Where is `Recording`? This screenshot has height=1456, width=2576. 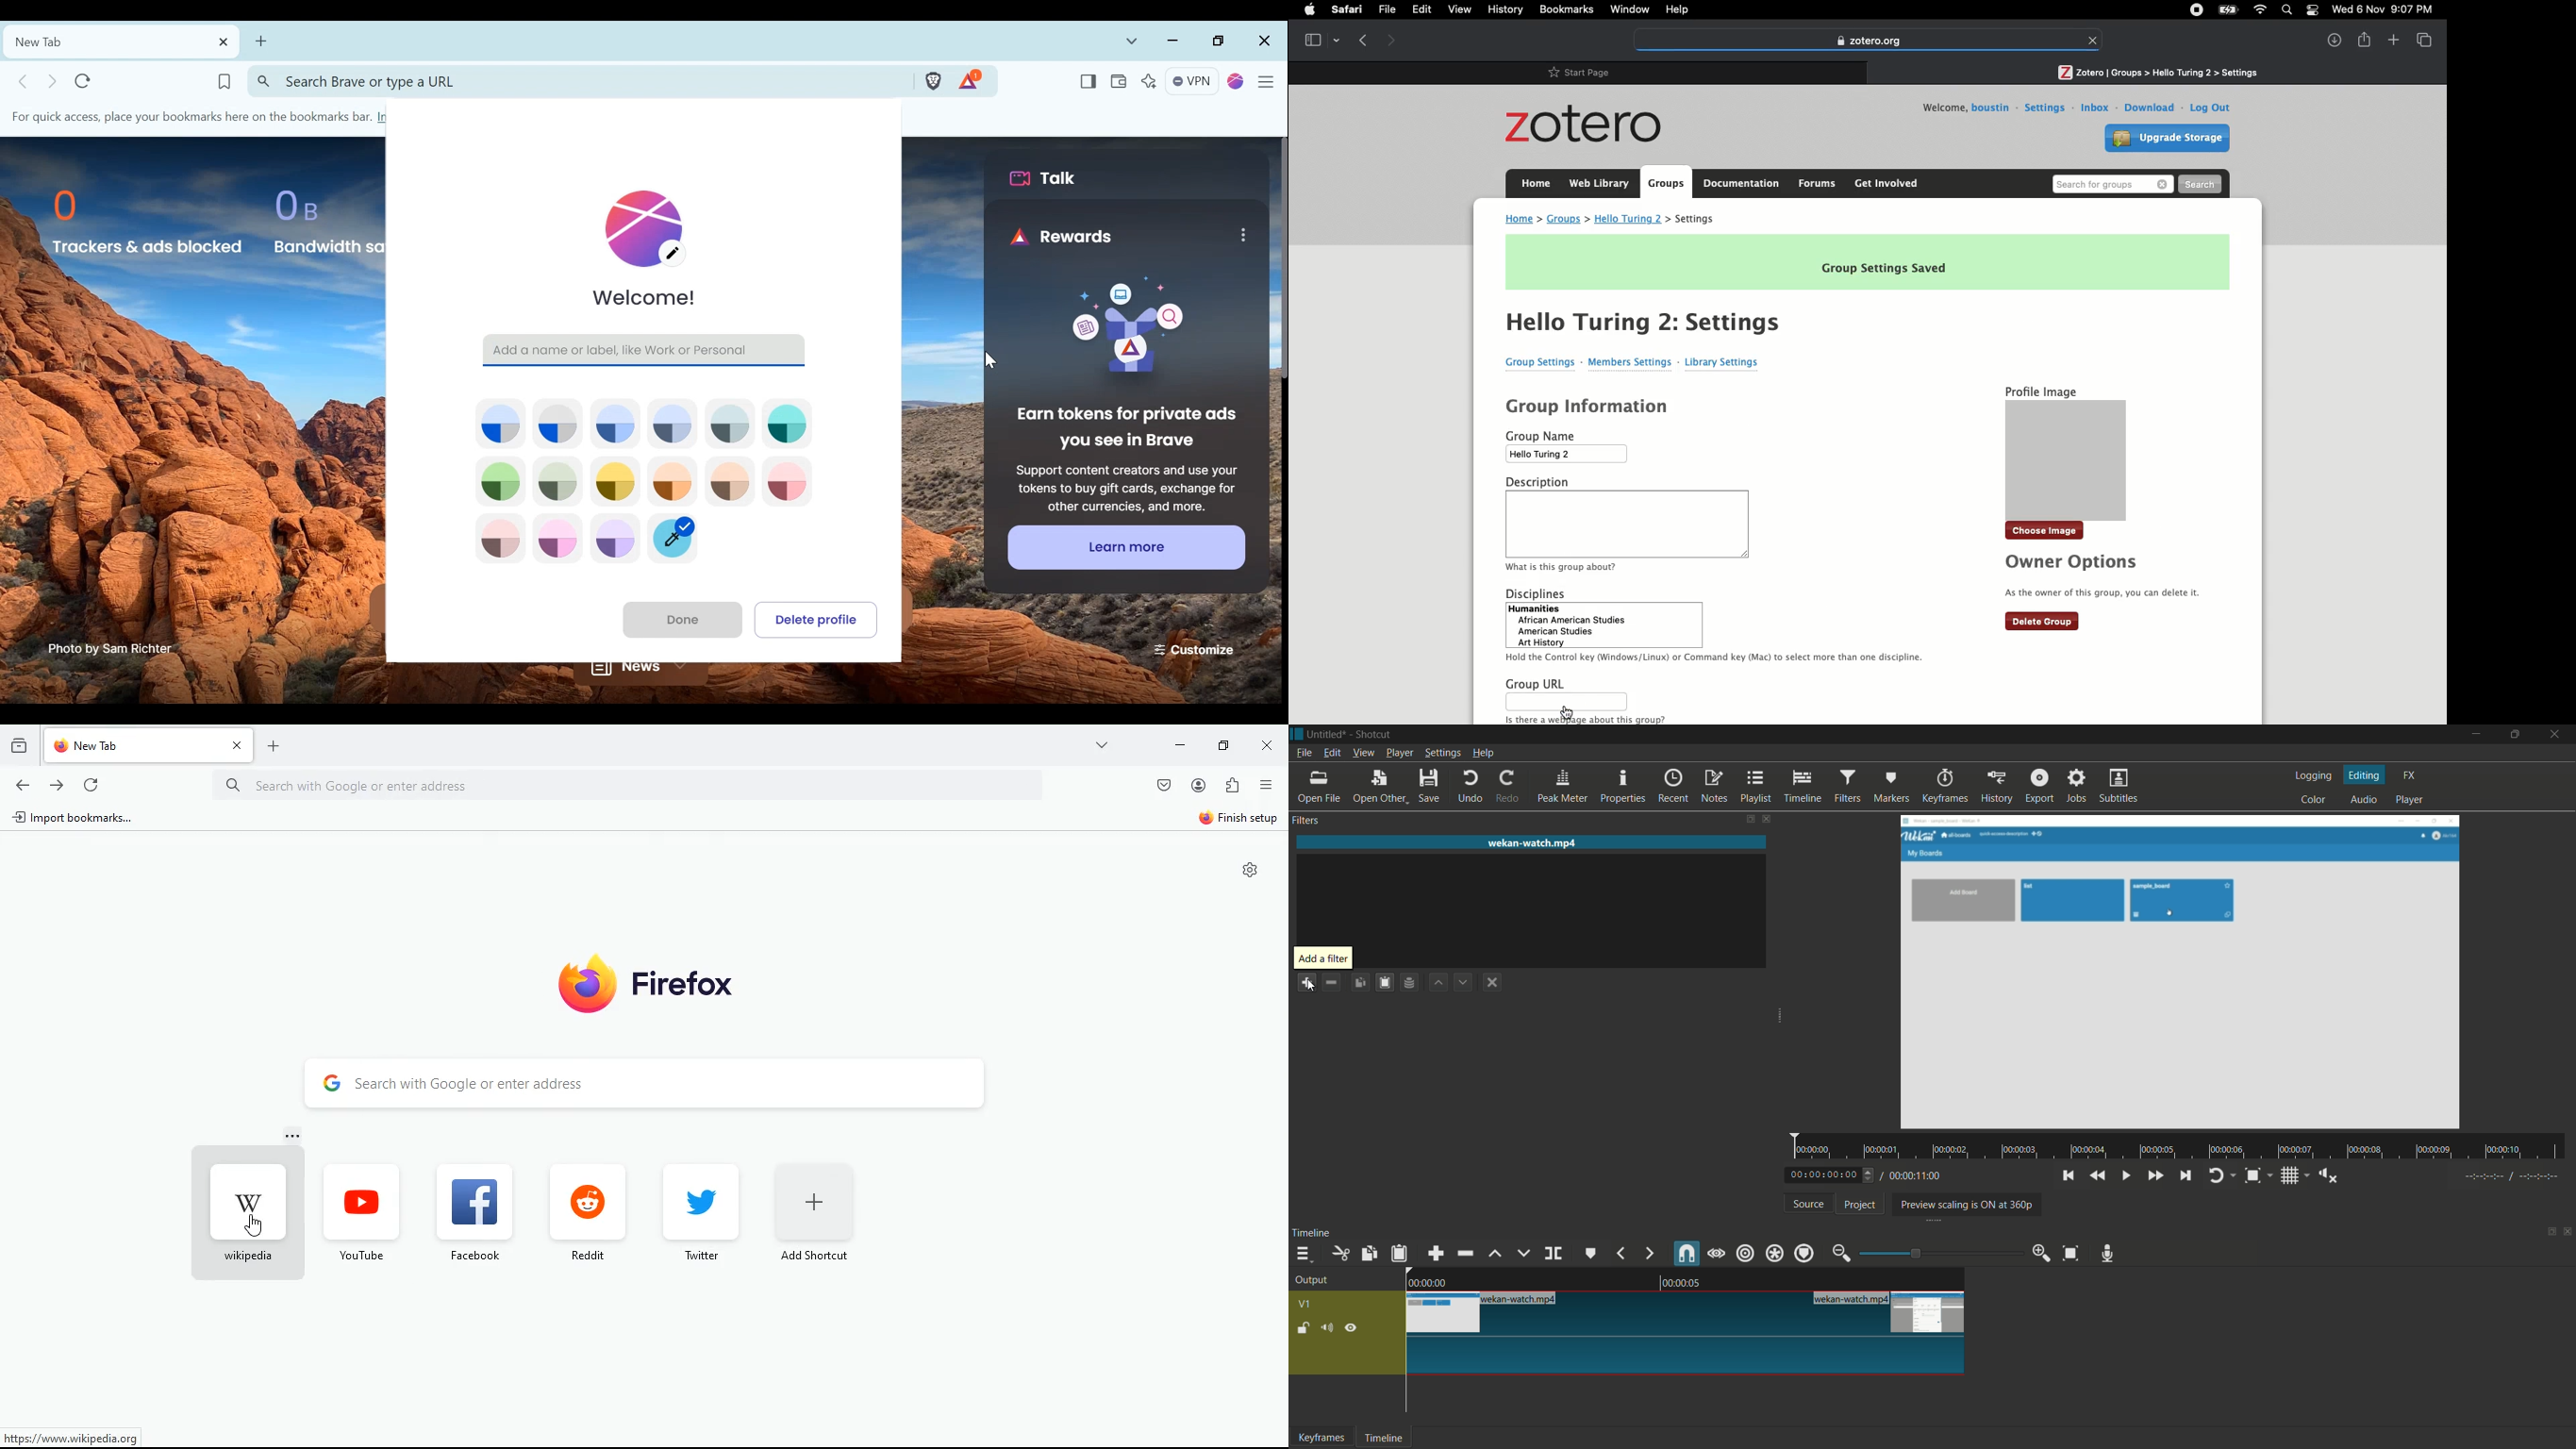 Recording is located at coordinates (2196, 11).